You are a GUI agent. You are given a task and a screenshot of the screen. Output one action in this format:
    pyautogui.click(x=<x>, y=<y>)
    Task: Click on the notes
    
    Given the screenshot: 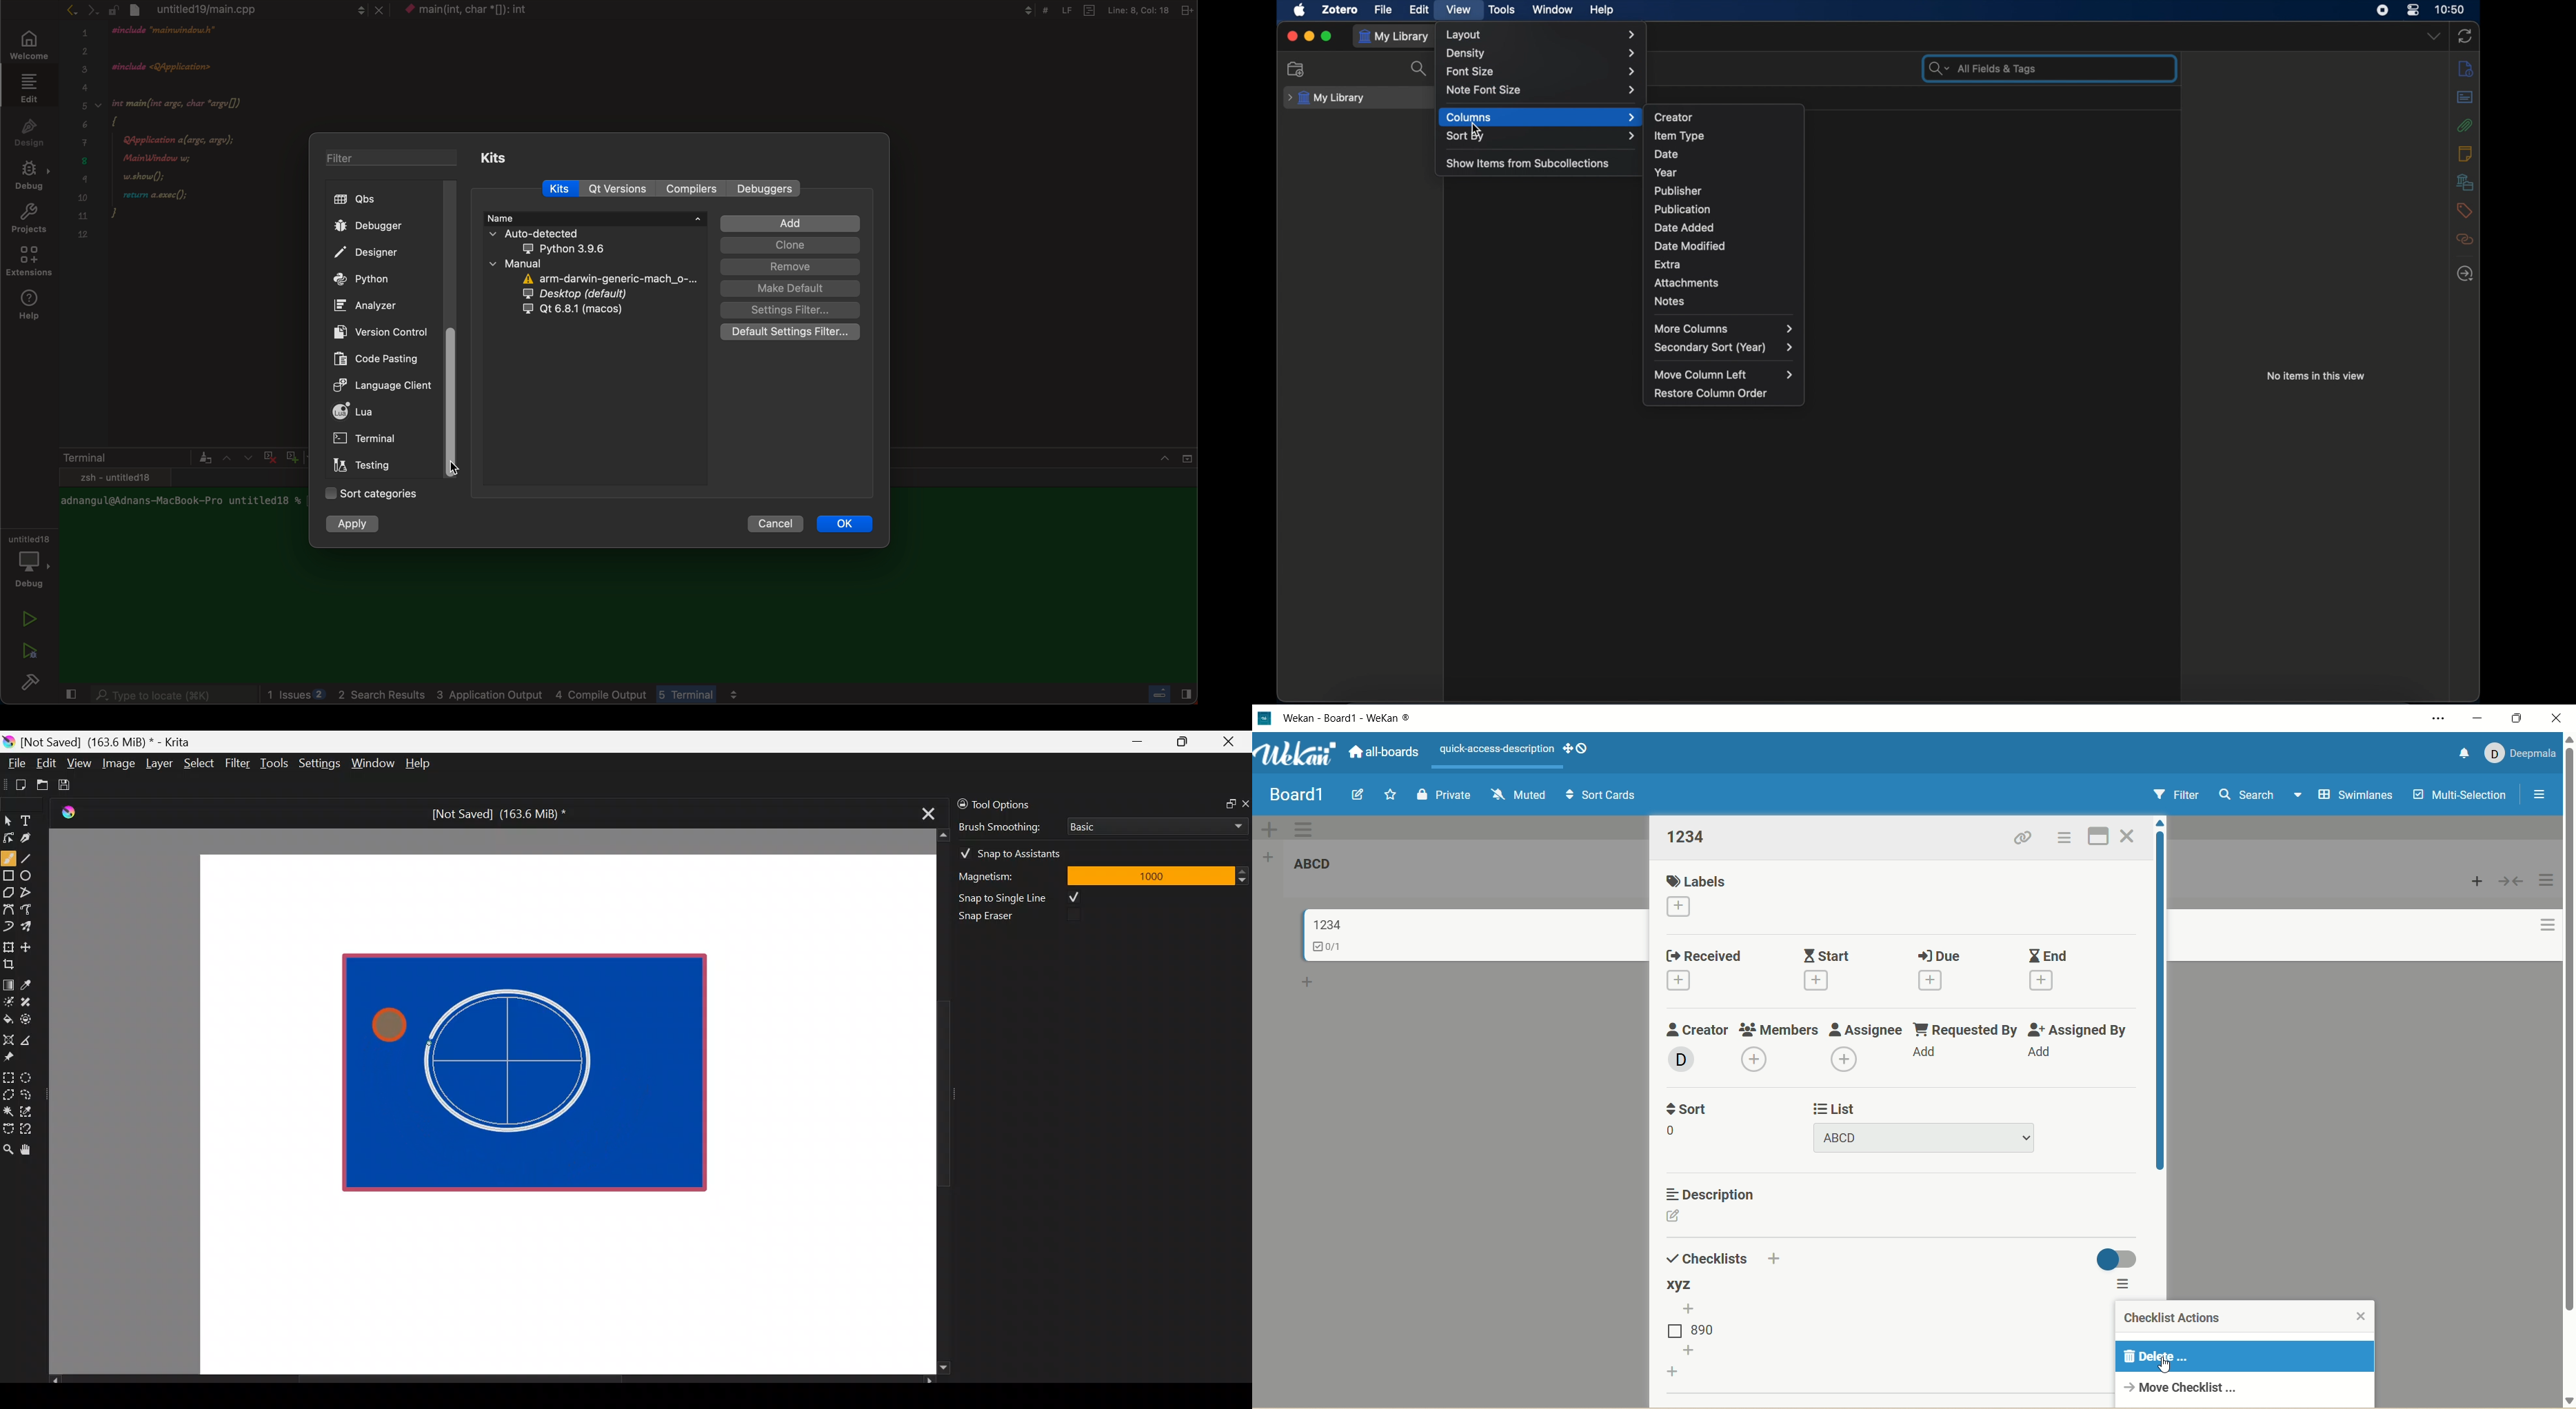 What is the action you would take?
    pyautogui.click(x=1670, y=301)
    